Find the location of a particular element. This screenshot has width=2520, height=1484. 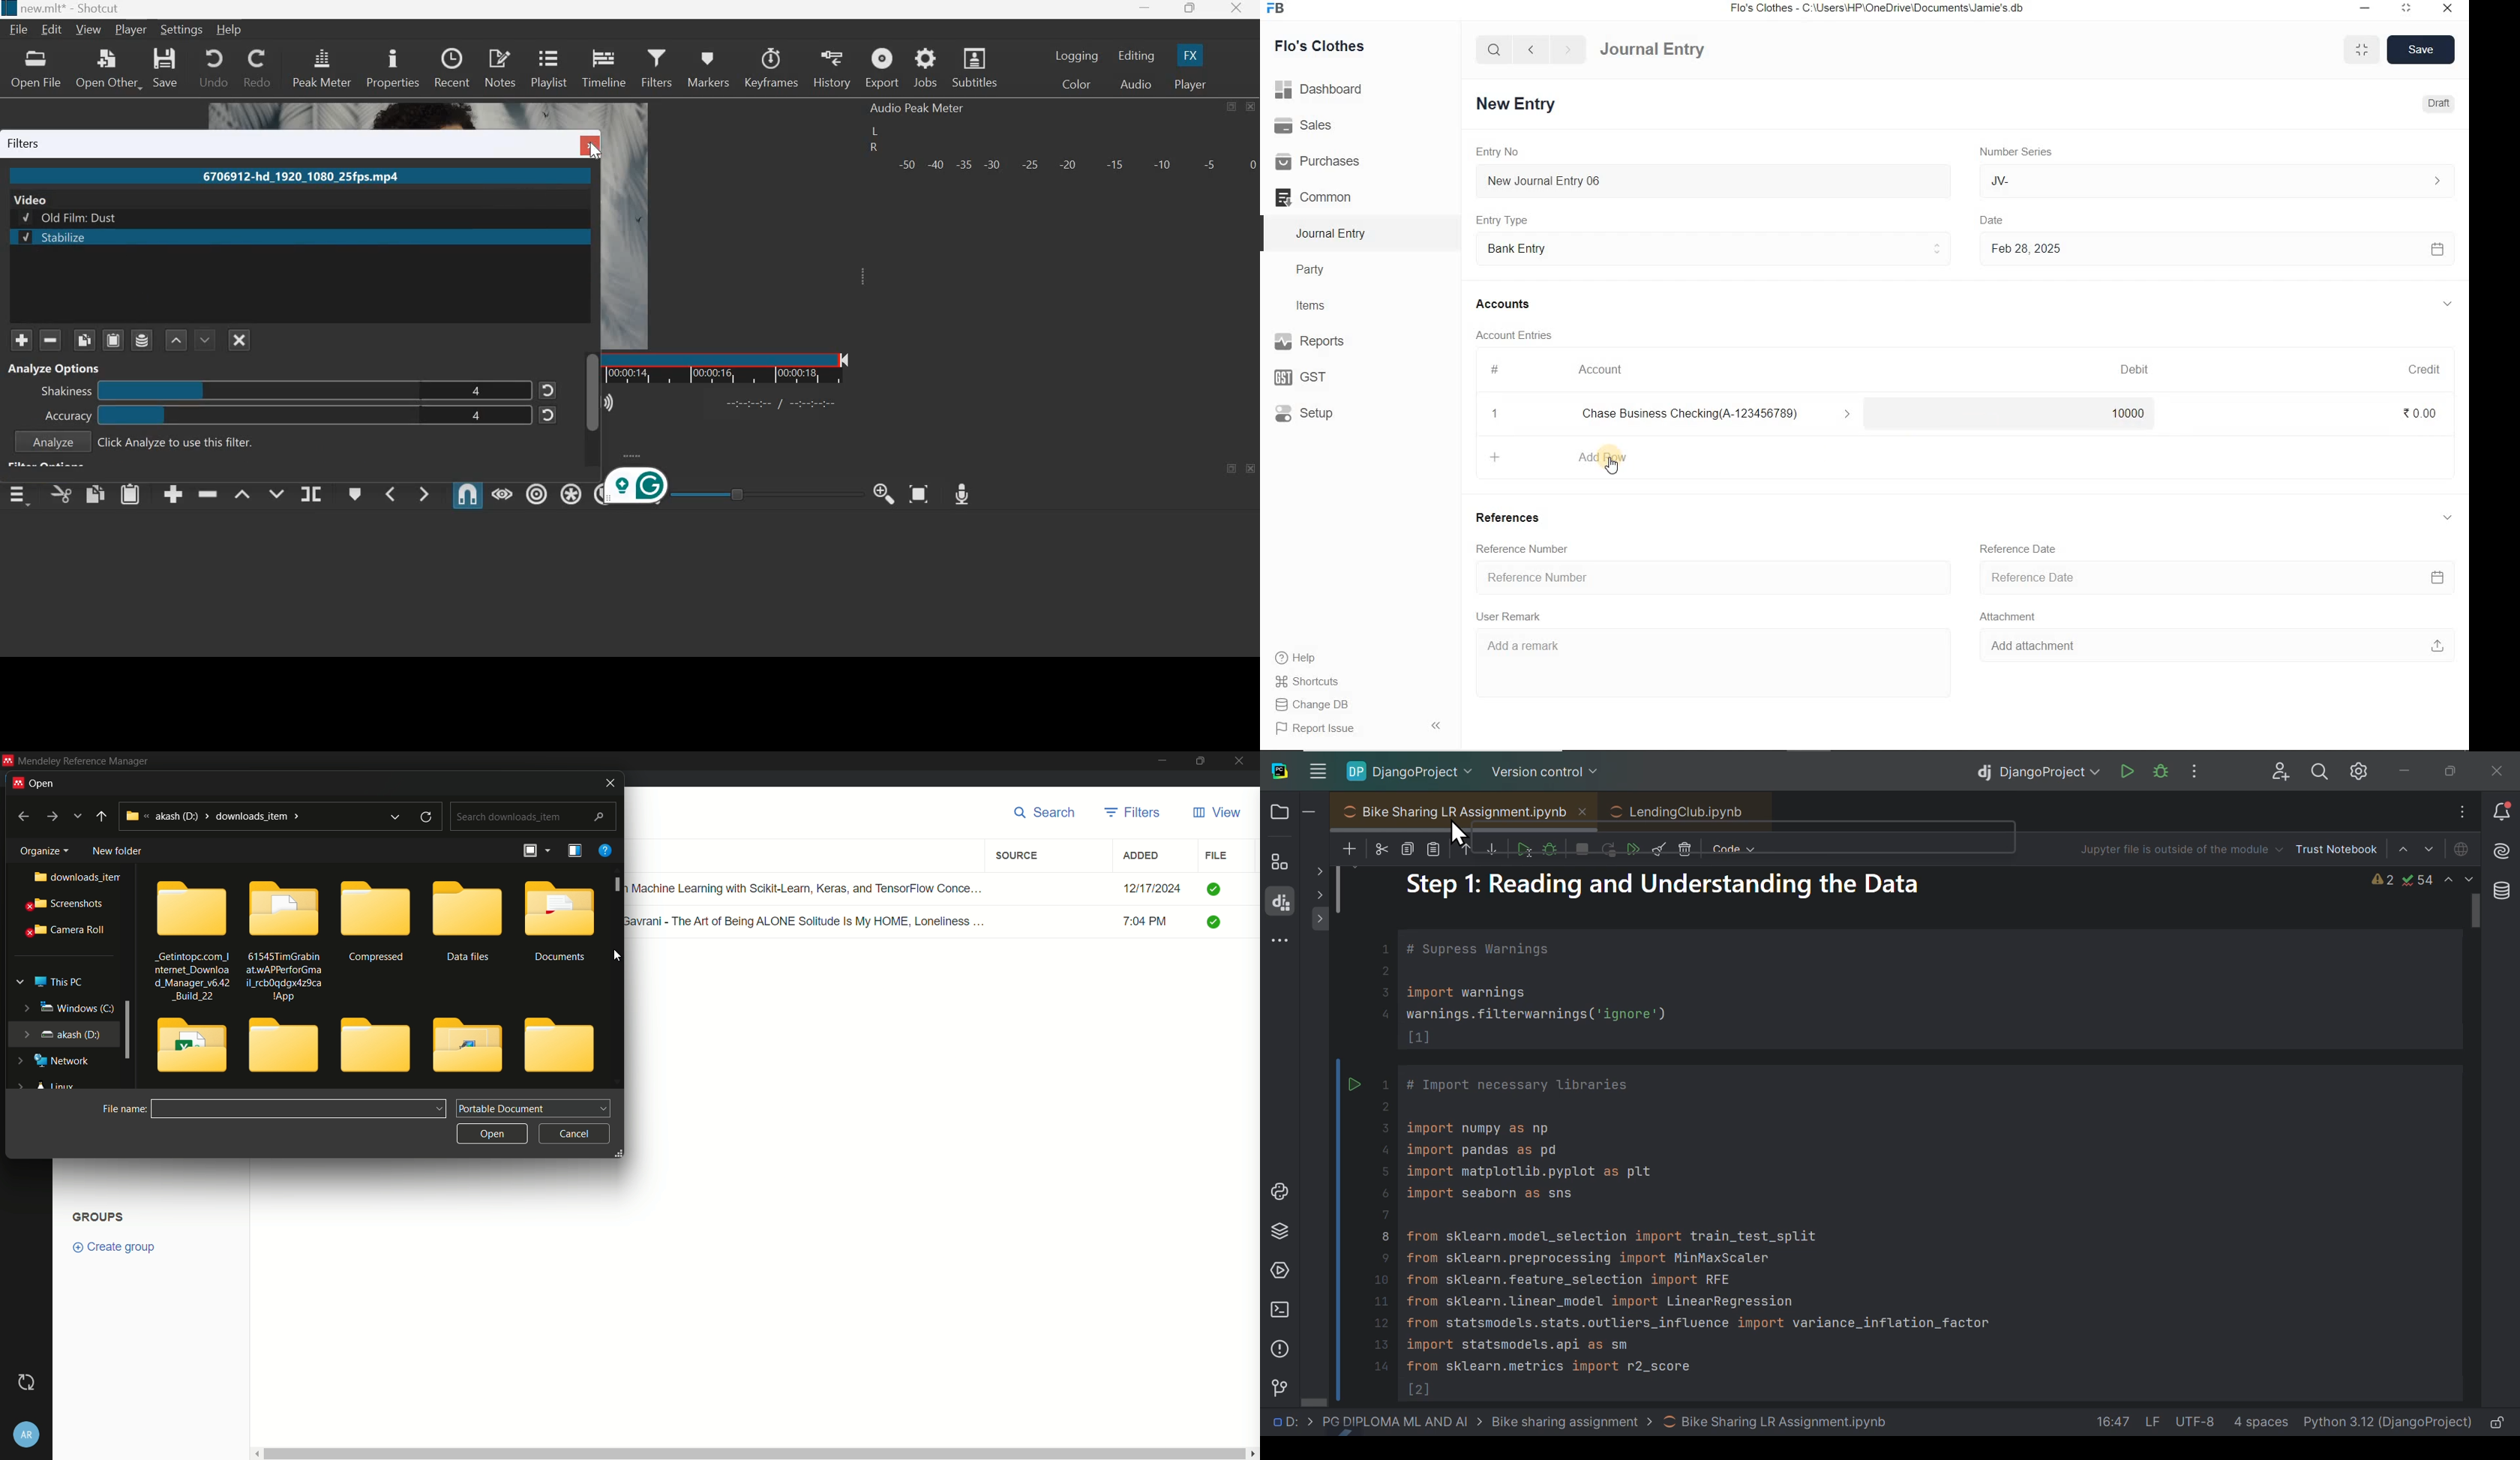

Accounts is located at coordinates (1505, 304).